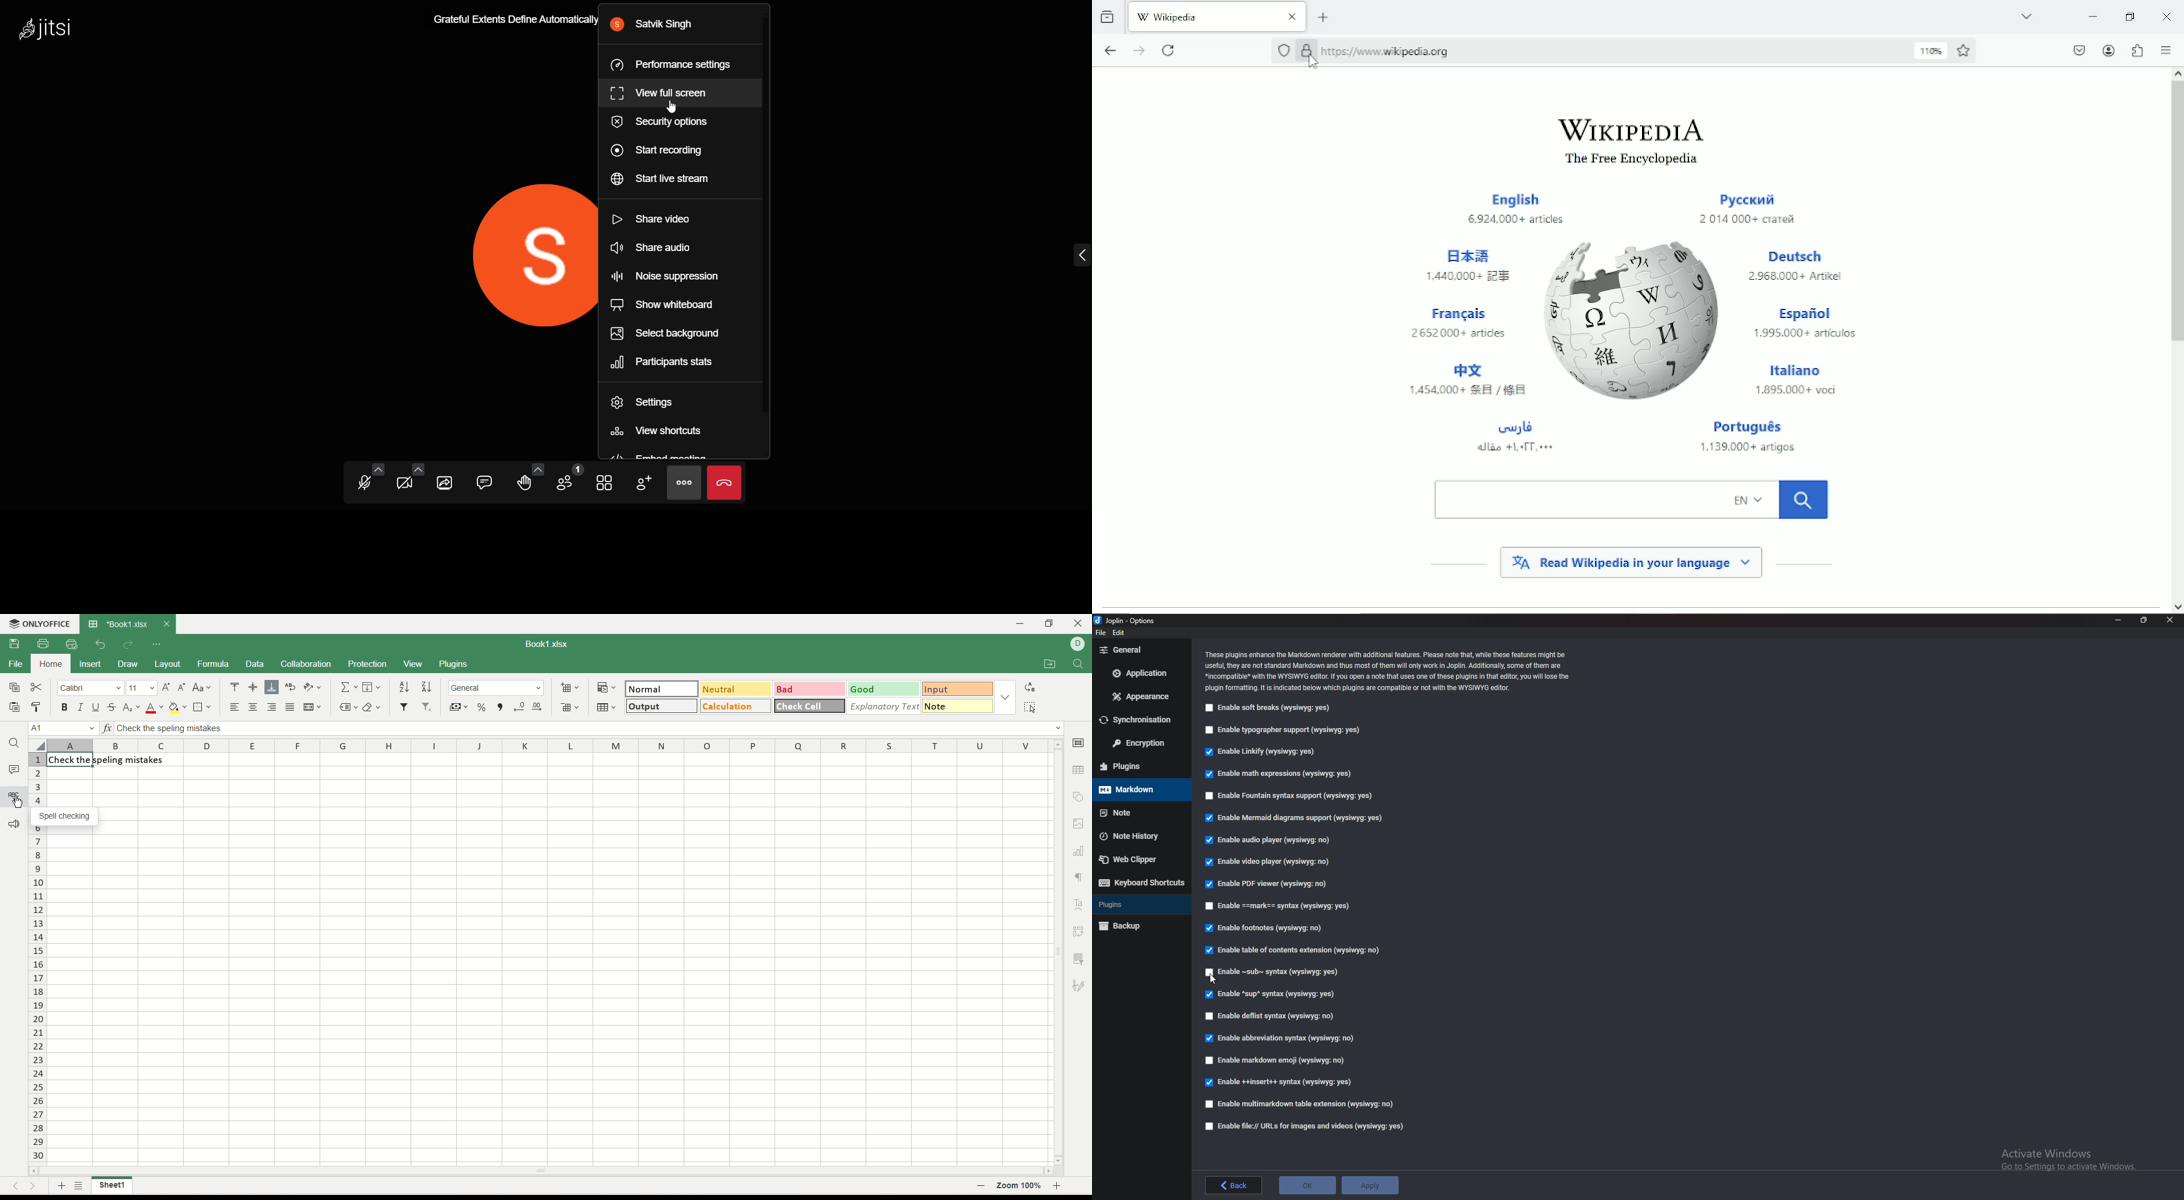 This screenshot has width=2184, height=1204. Describe the element at coordinates (1079, 822) in the screenshot. I see `image settings` at that location.